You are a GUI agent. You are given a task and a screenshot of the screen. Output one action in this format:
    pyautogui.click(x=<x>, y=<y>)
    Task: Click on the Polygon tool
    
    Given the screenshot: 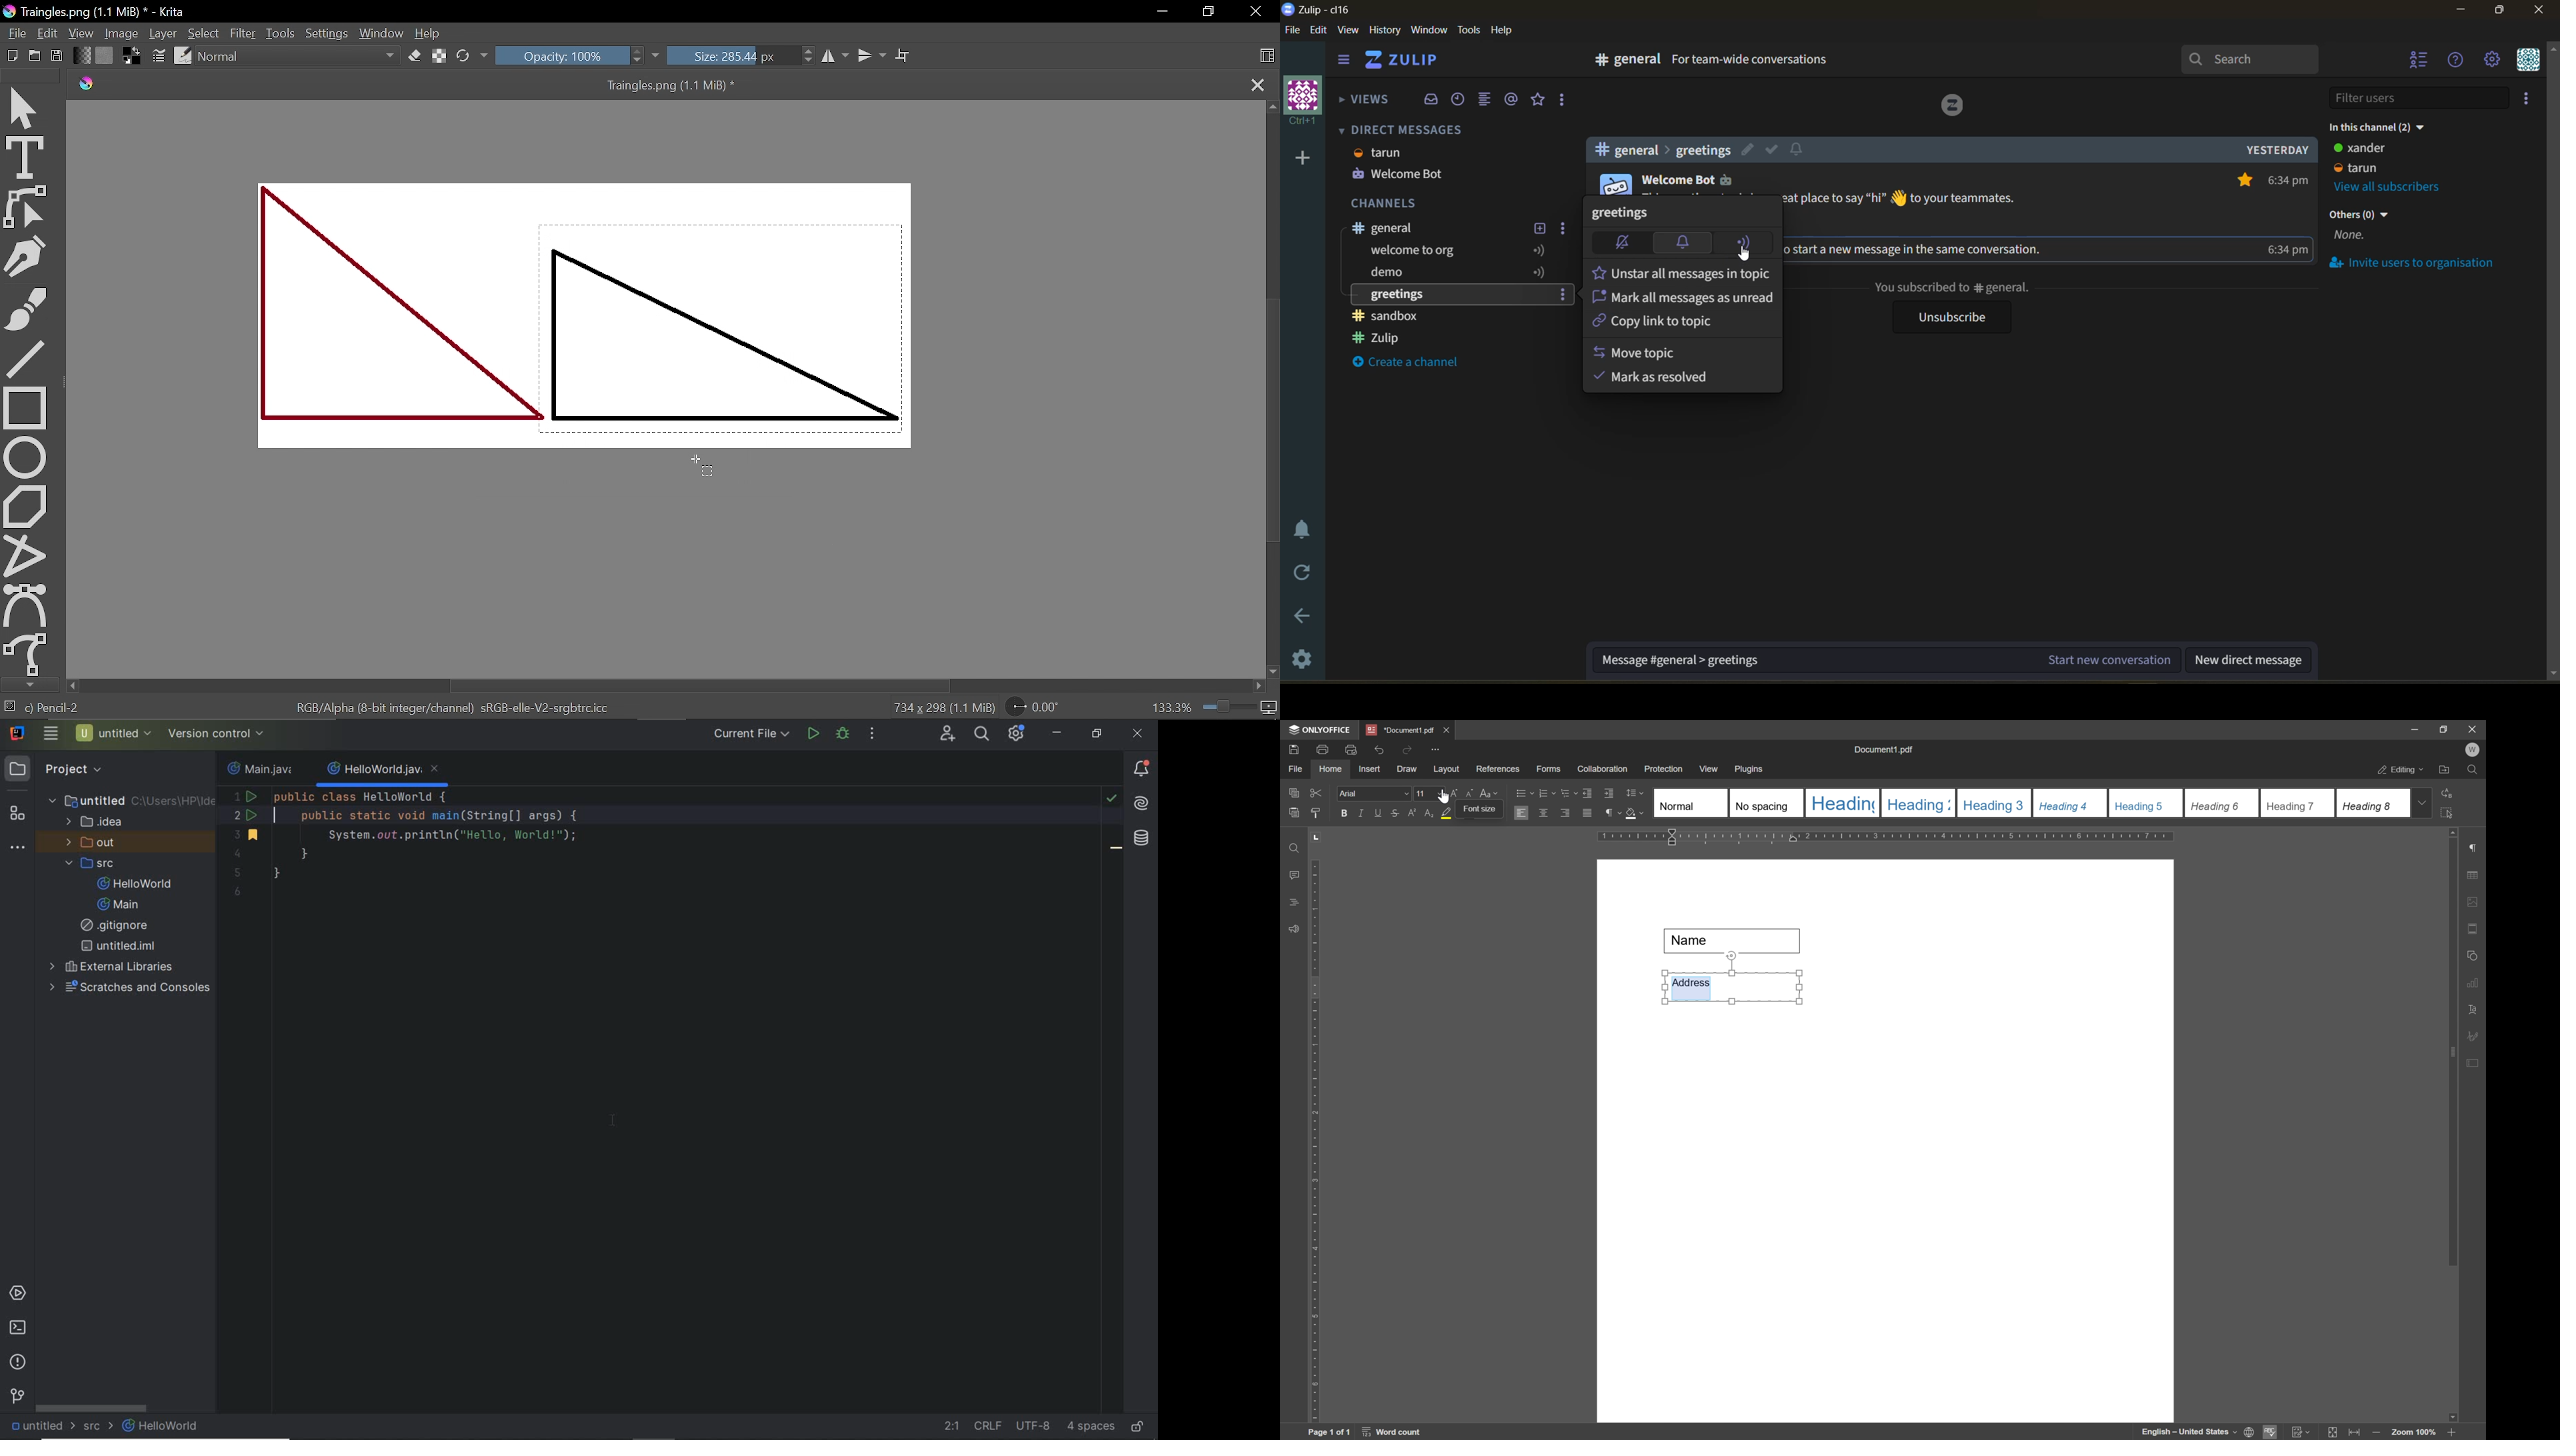 What is the action you would take?
    pyautogui.click(x=26, y=506)
    